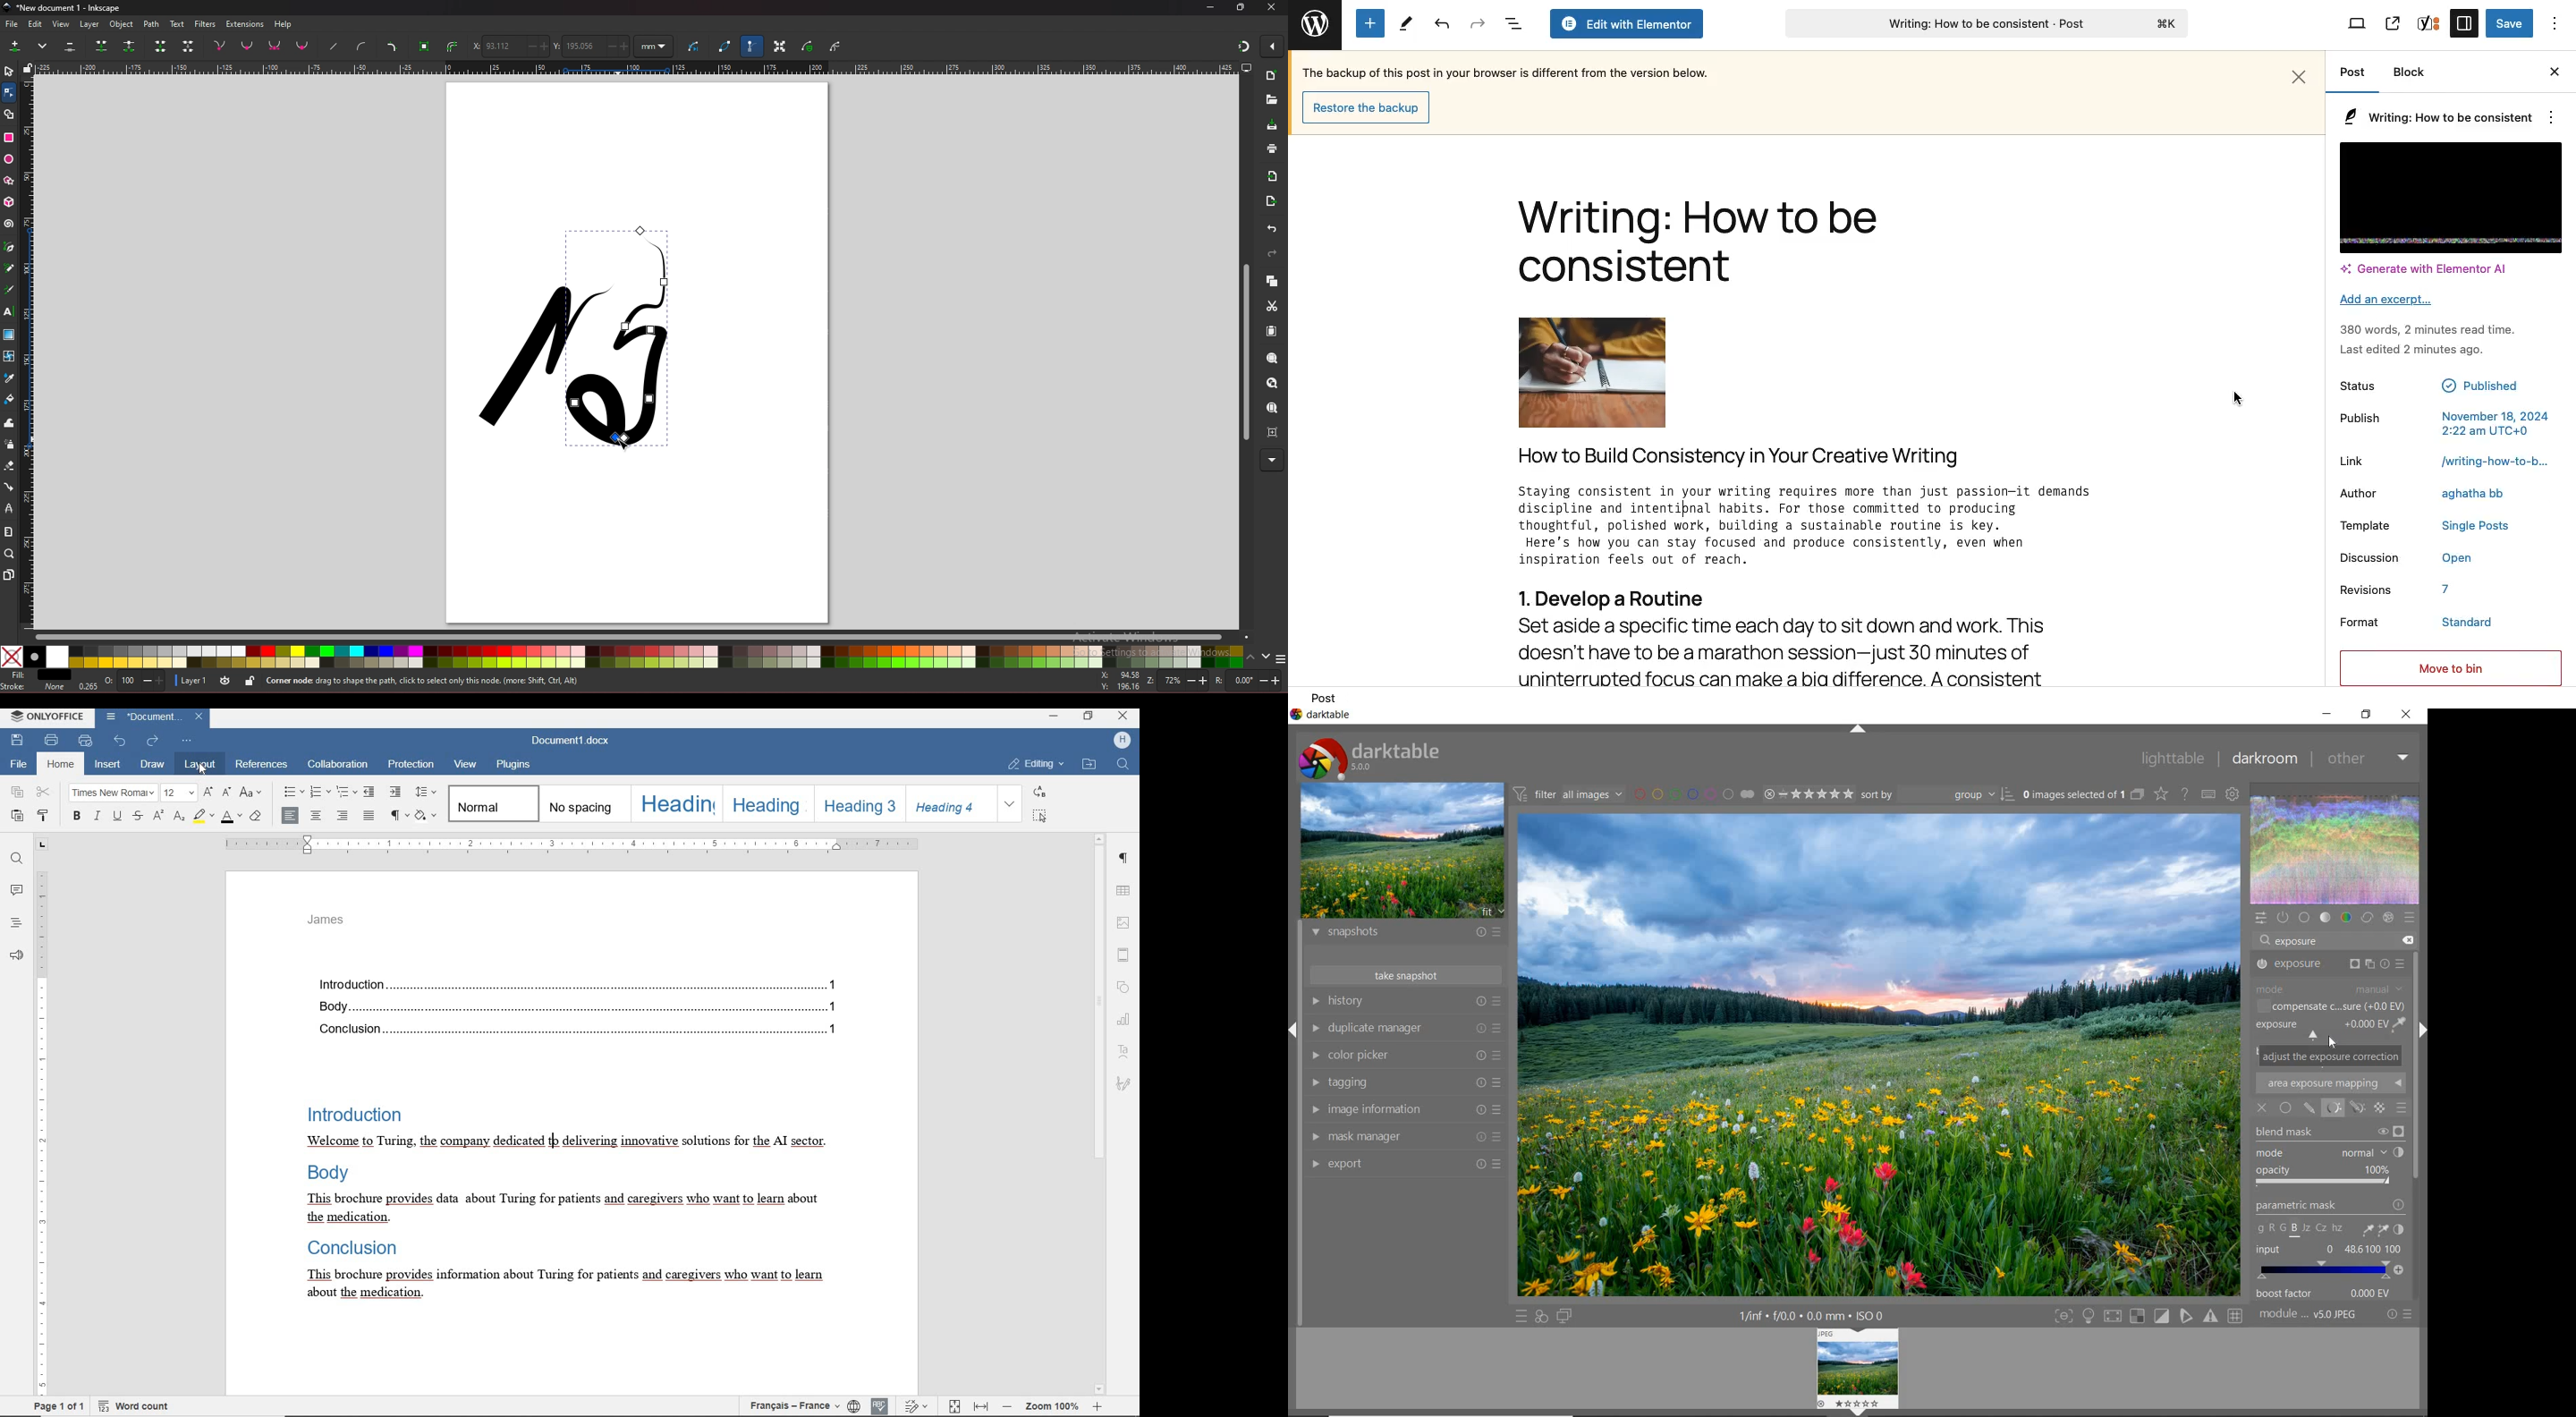 The image size is (2576, 1428). I want to click on Backup text, so click(1509, 72).